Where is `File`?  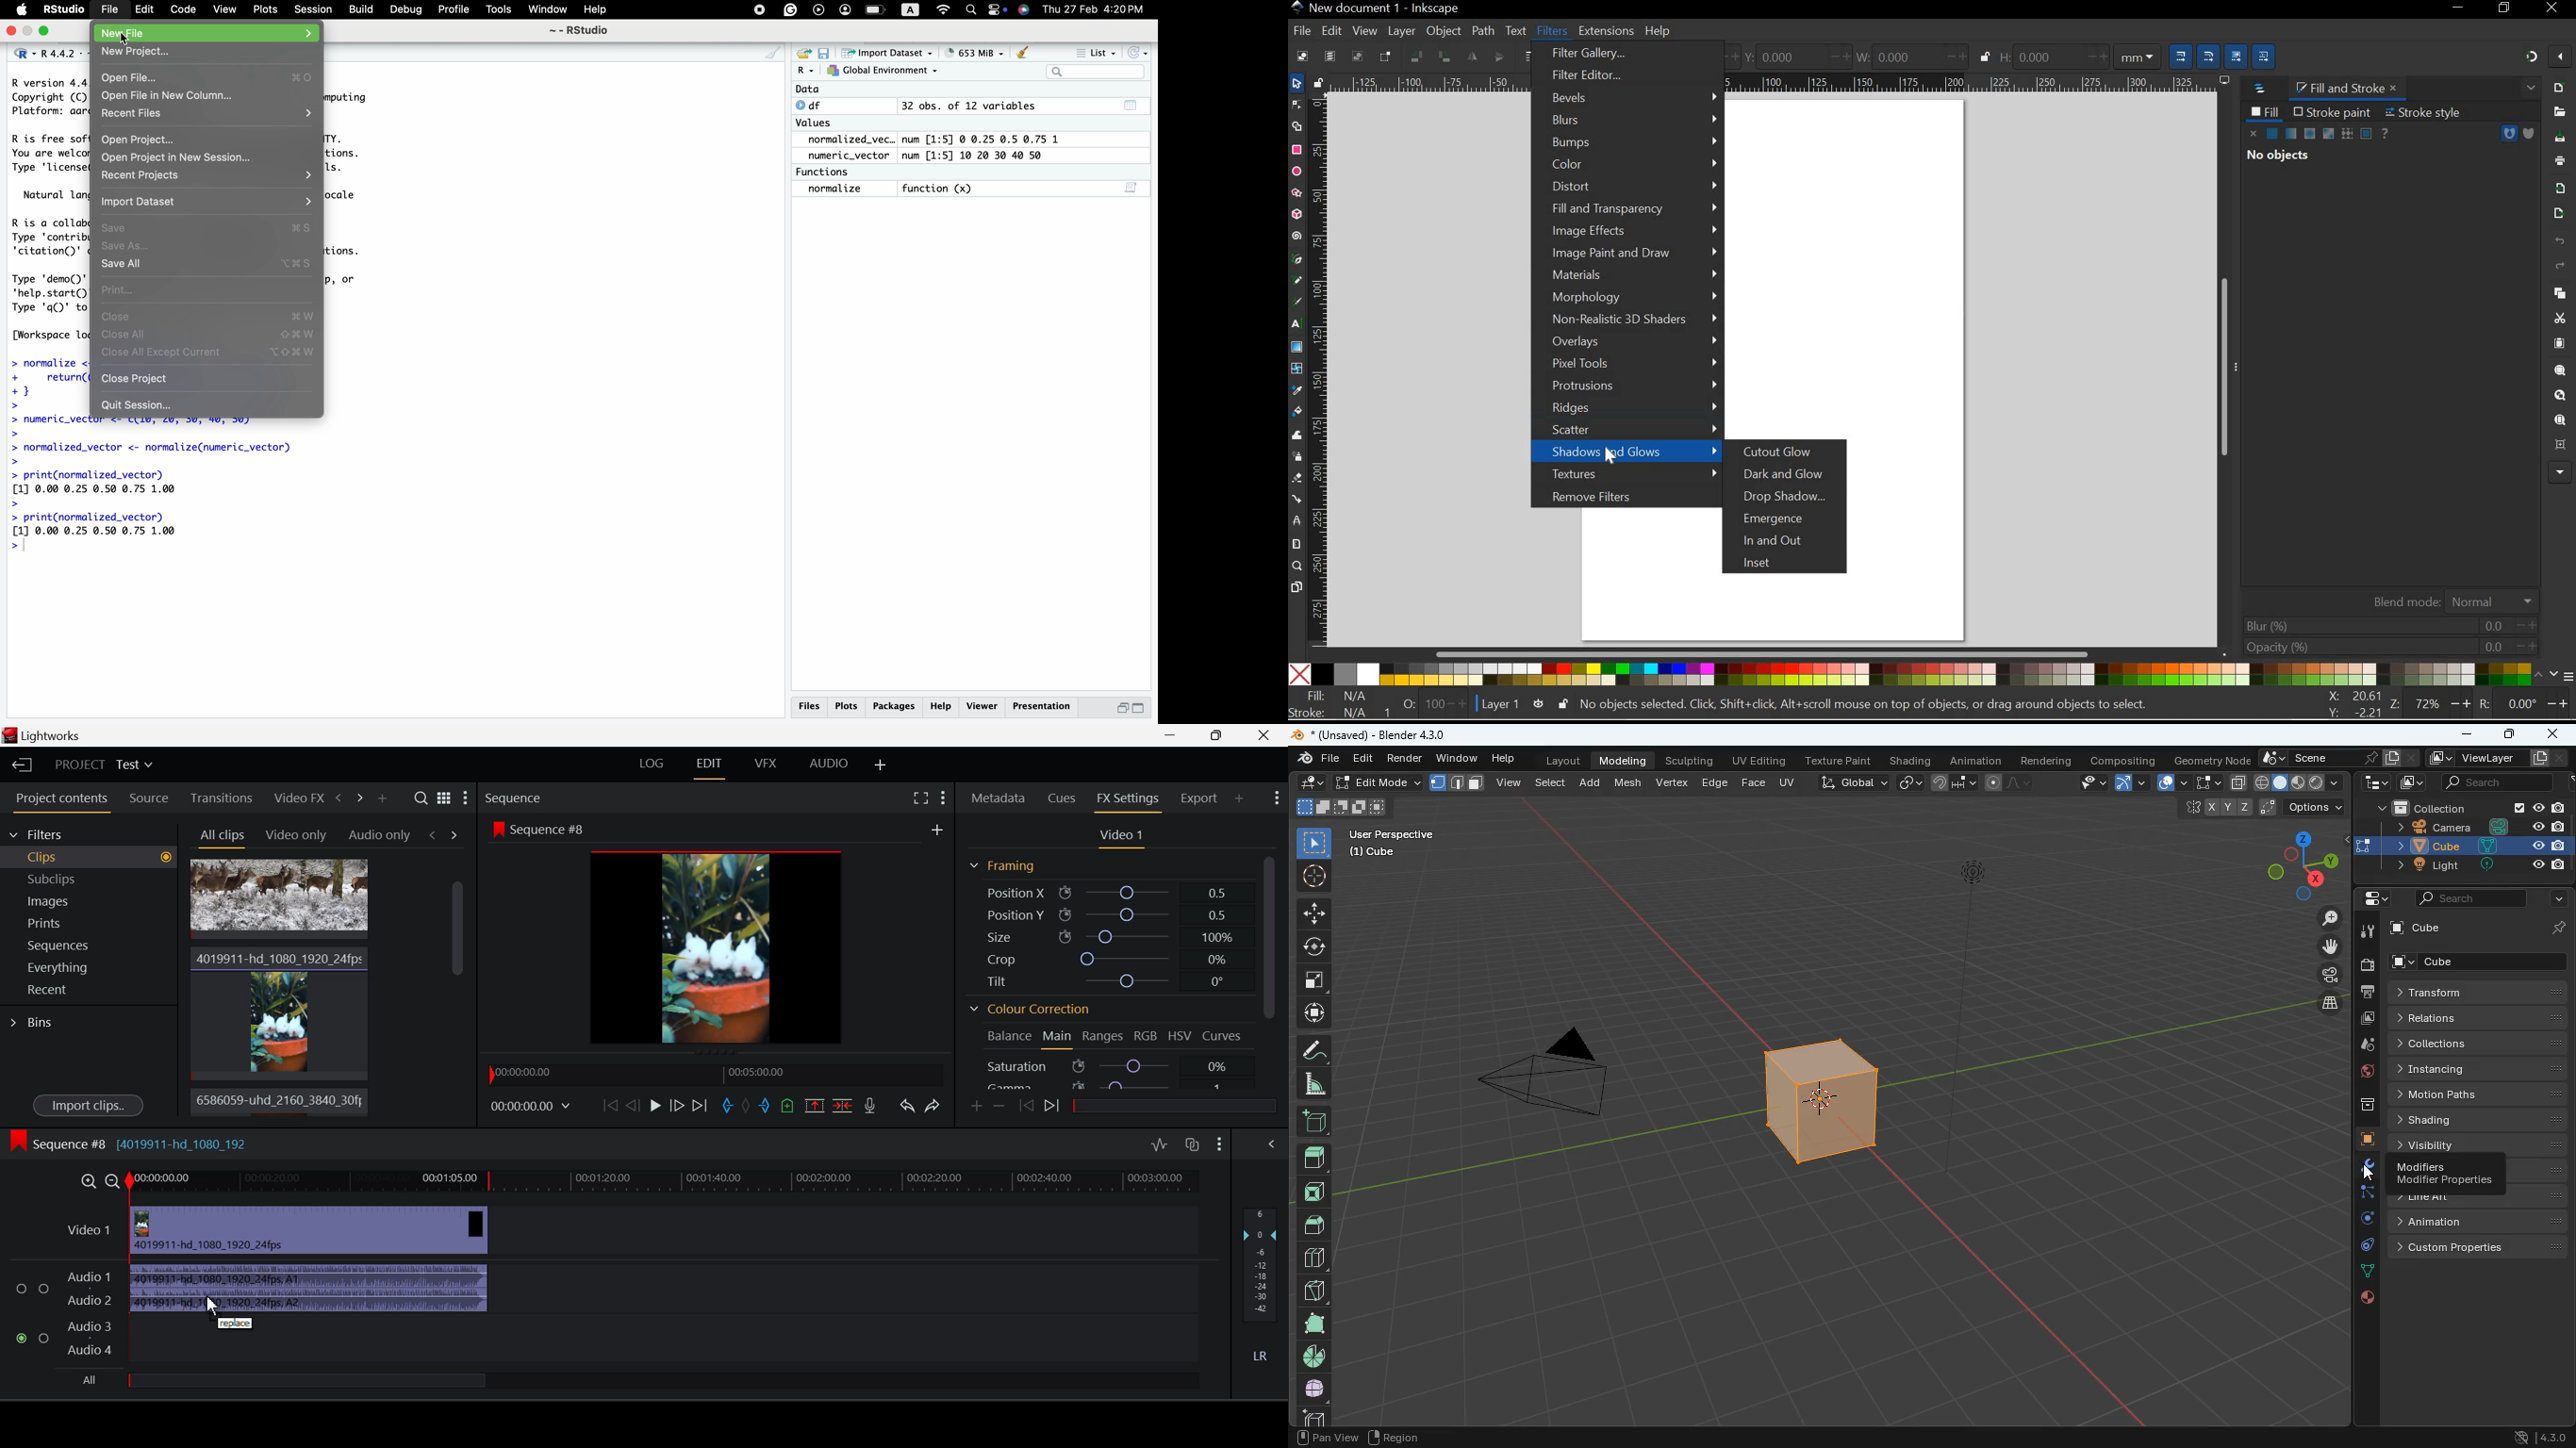
File is located at coordinates (111, 10).